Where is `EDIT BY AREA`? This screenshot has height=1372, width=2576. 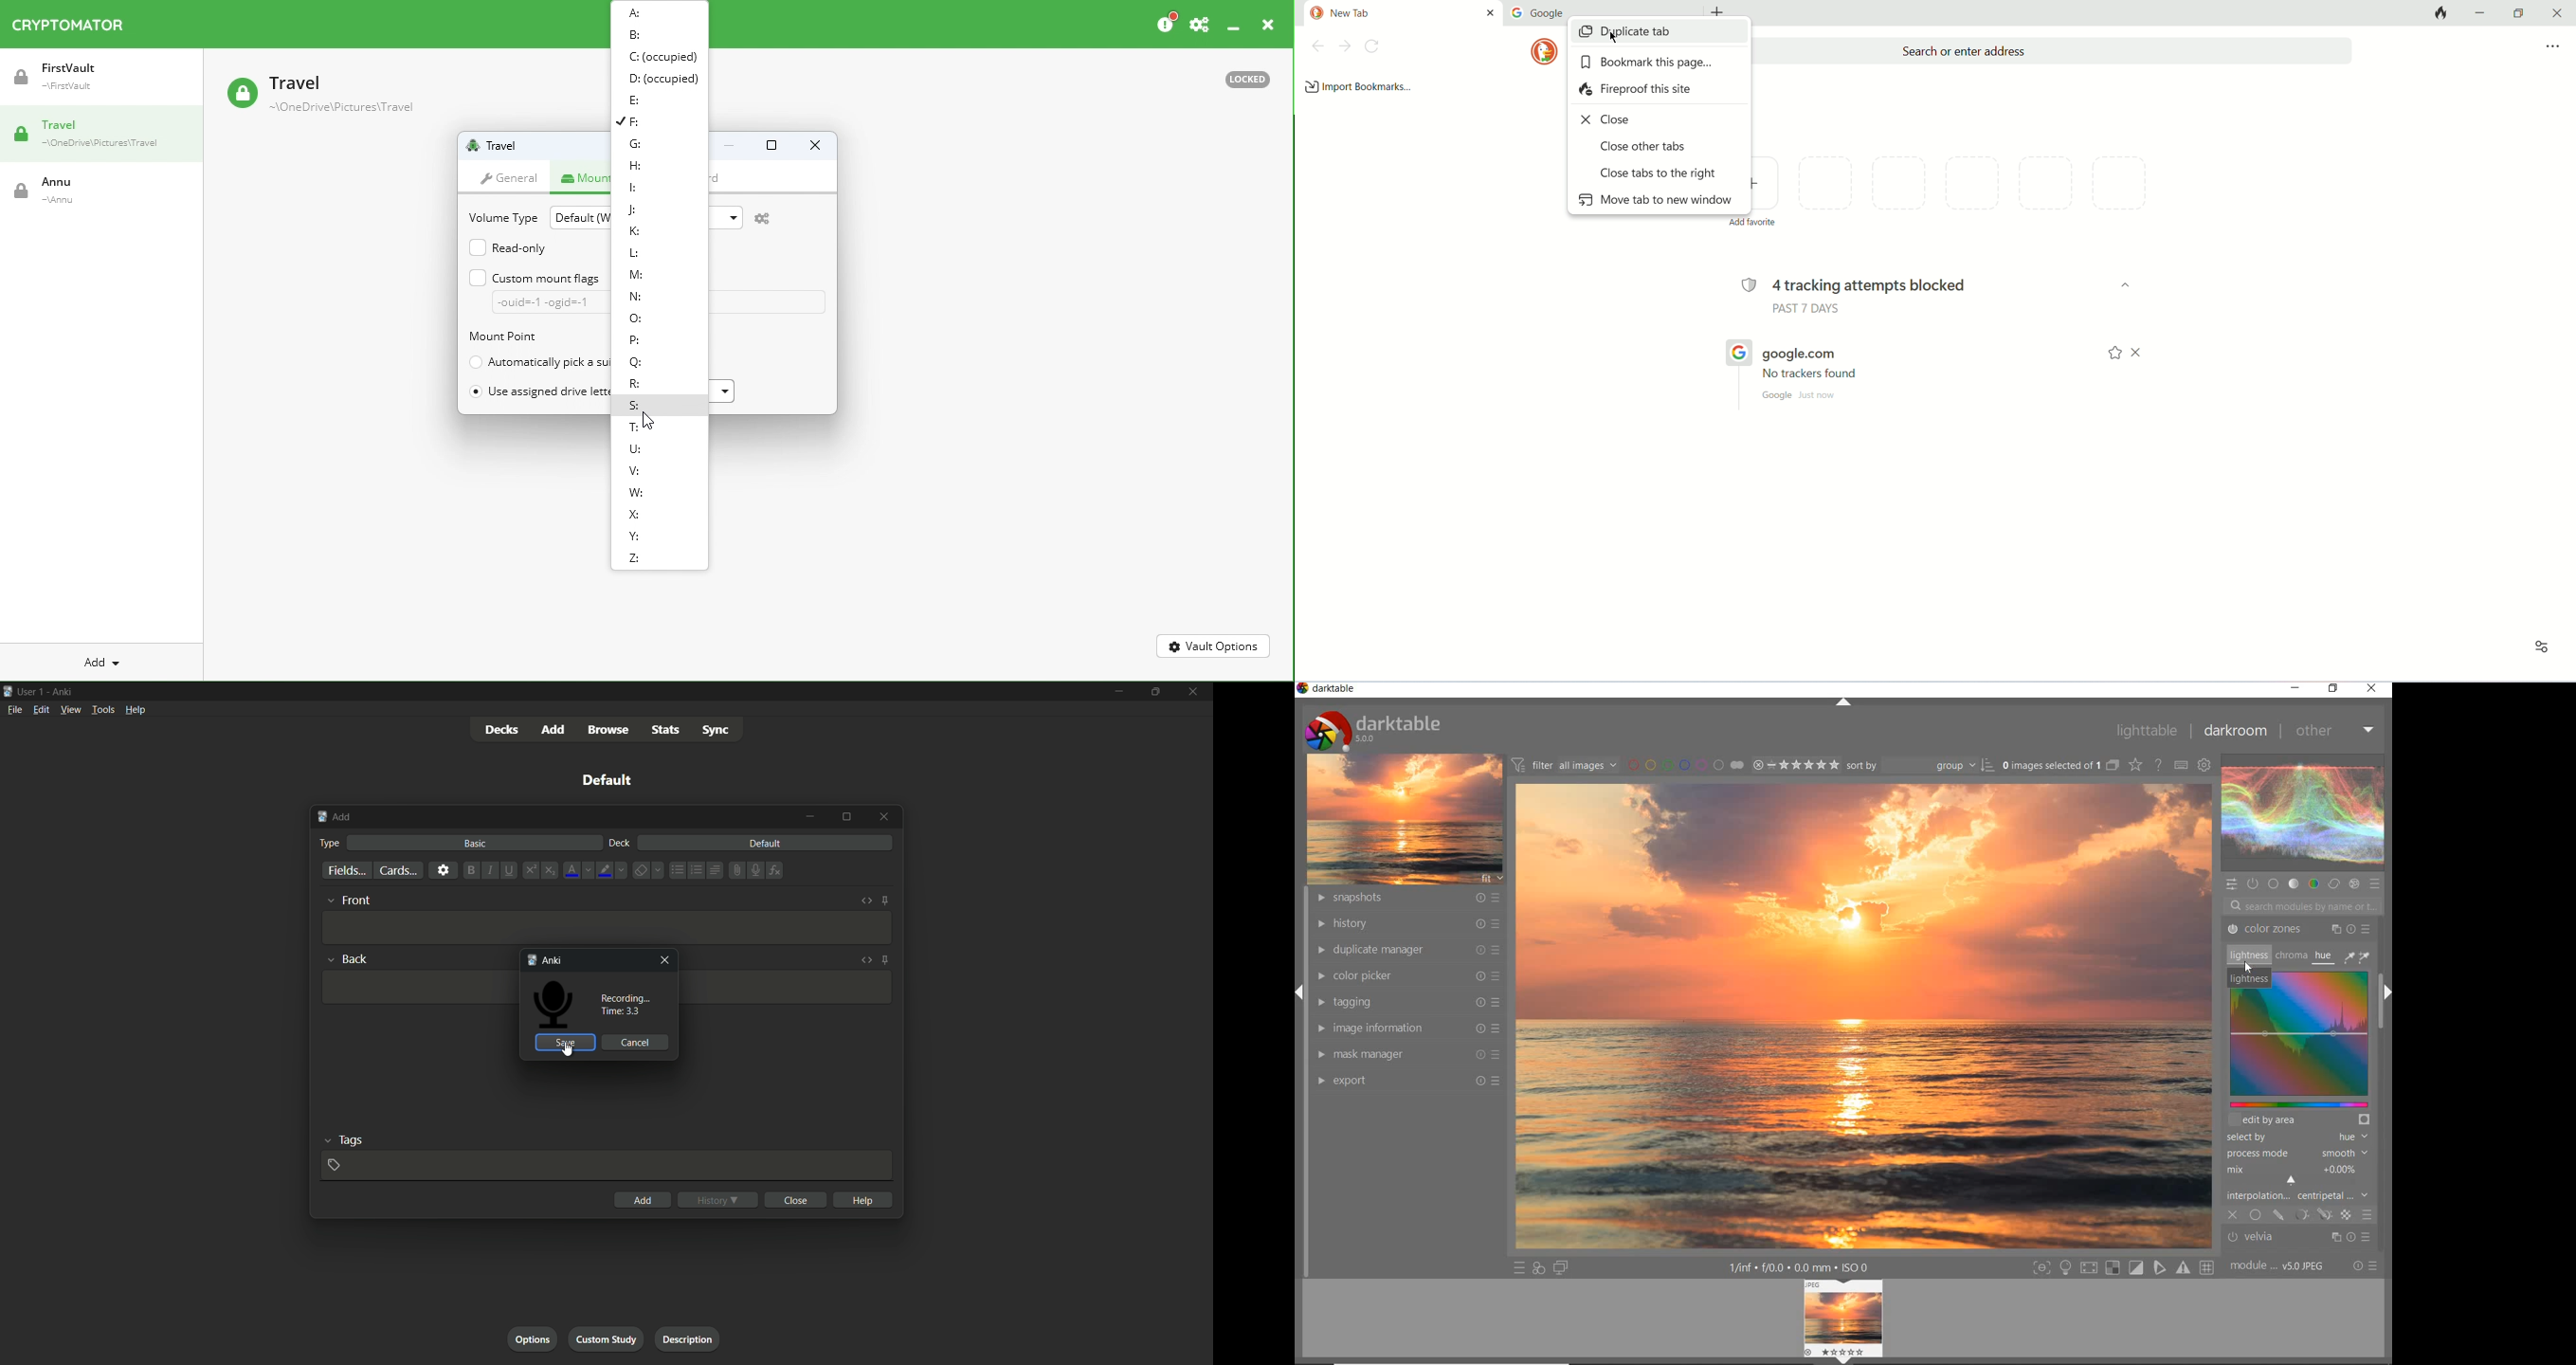
EDIT BY AREA is located at coordinates (2301, 1119).